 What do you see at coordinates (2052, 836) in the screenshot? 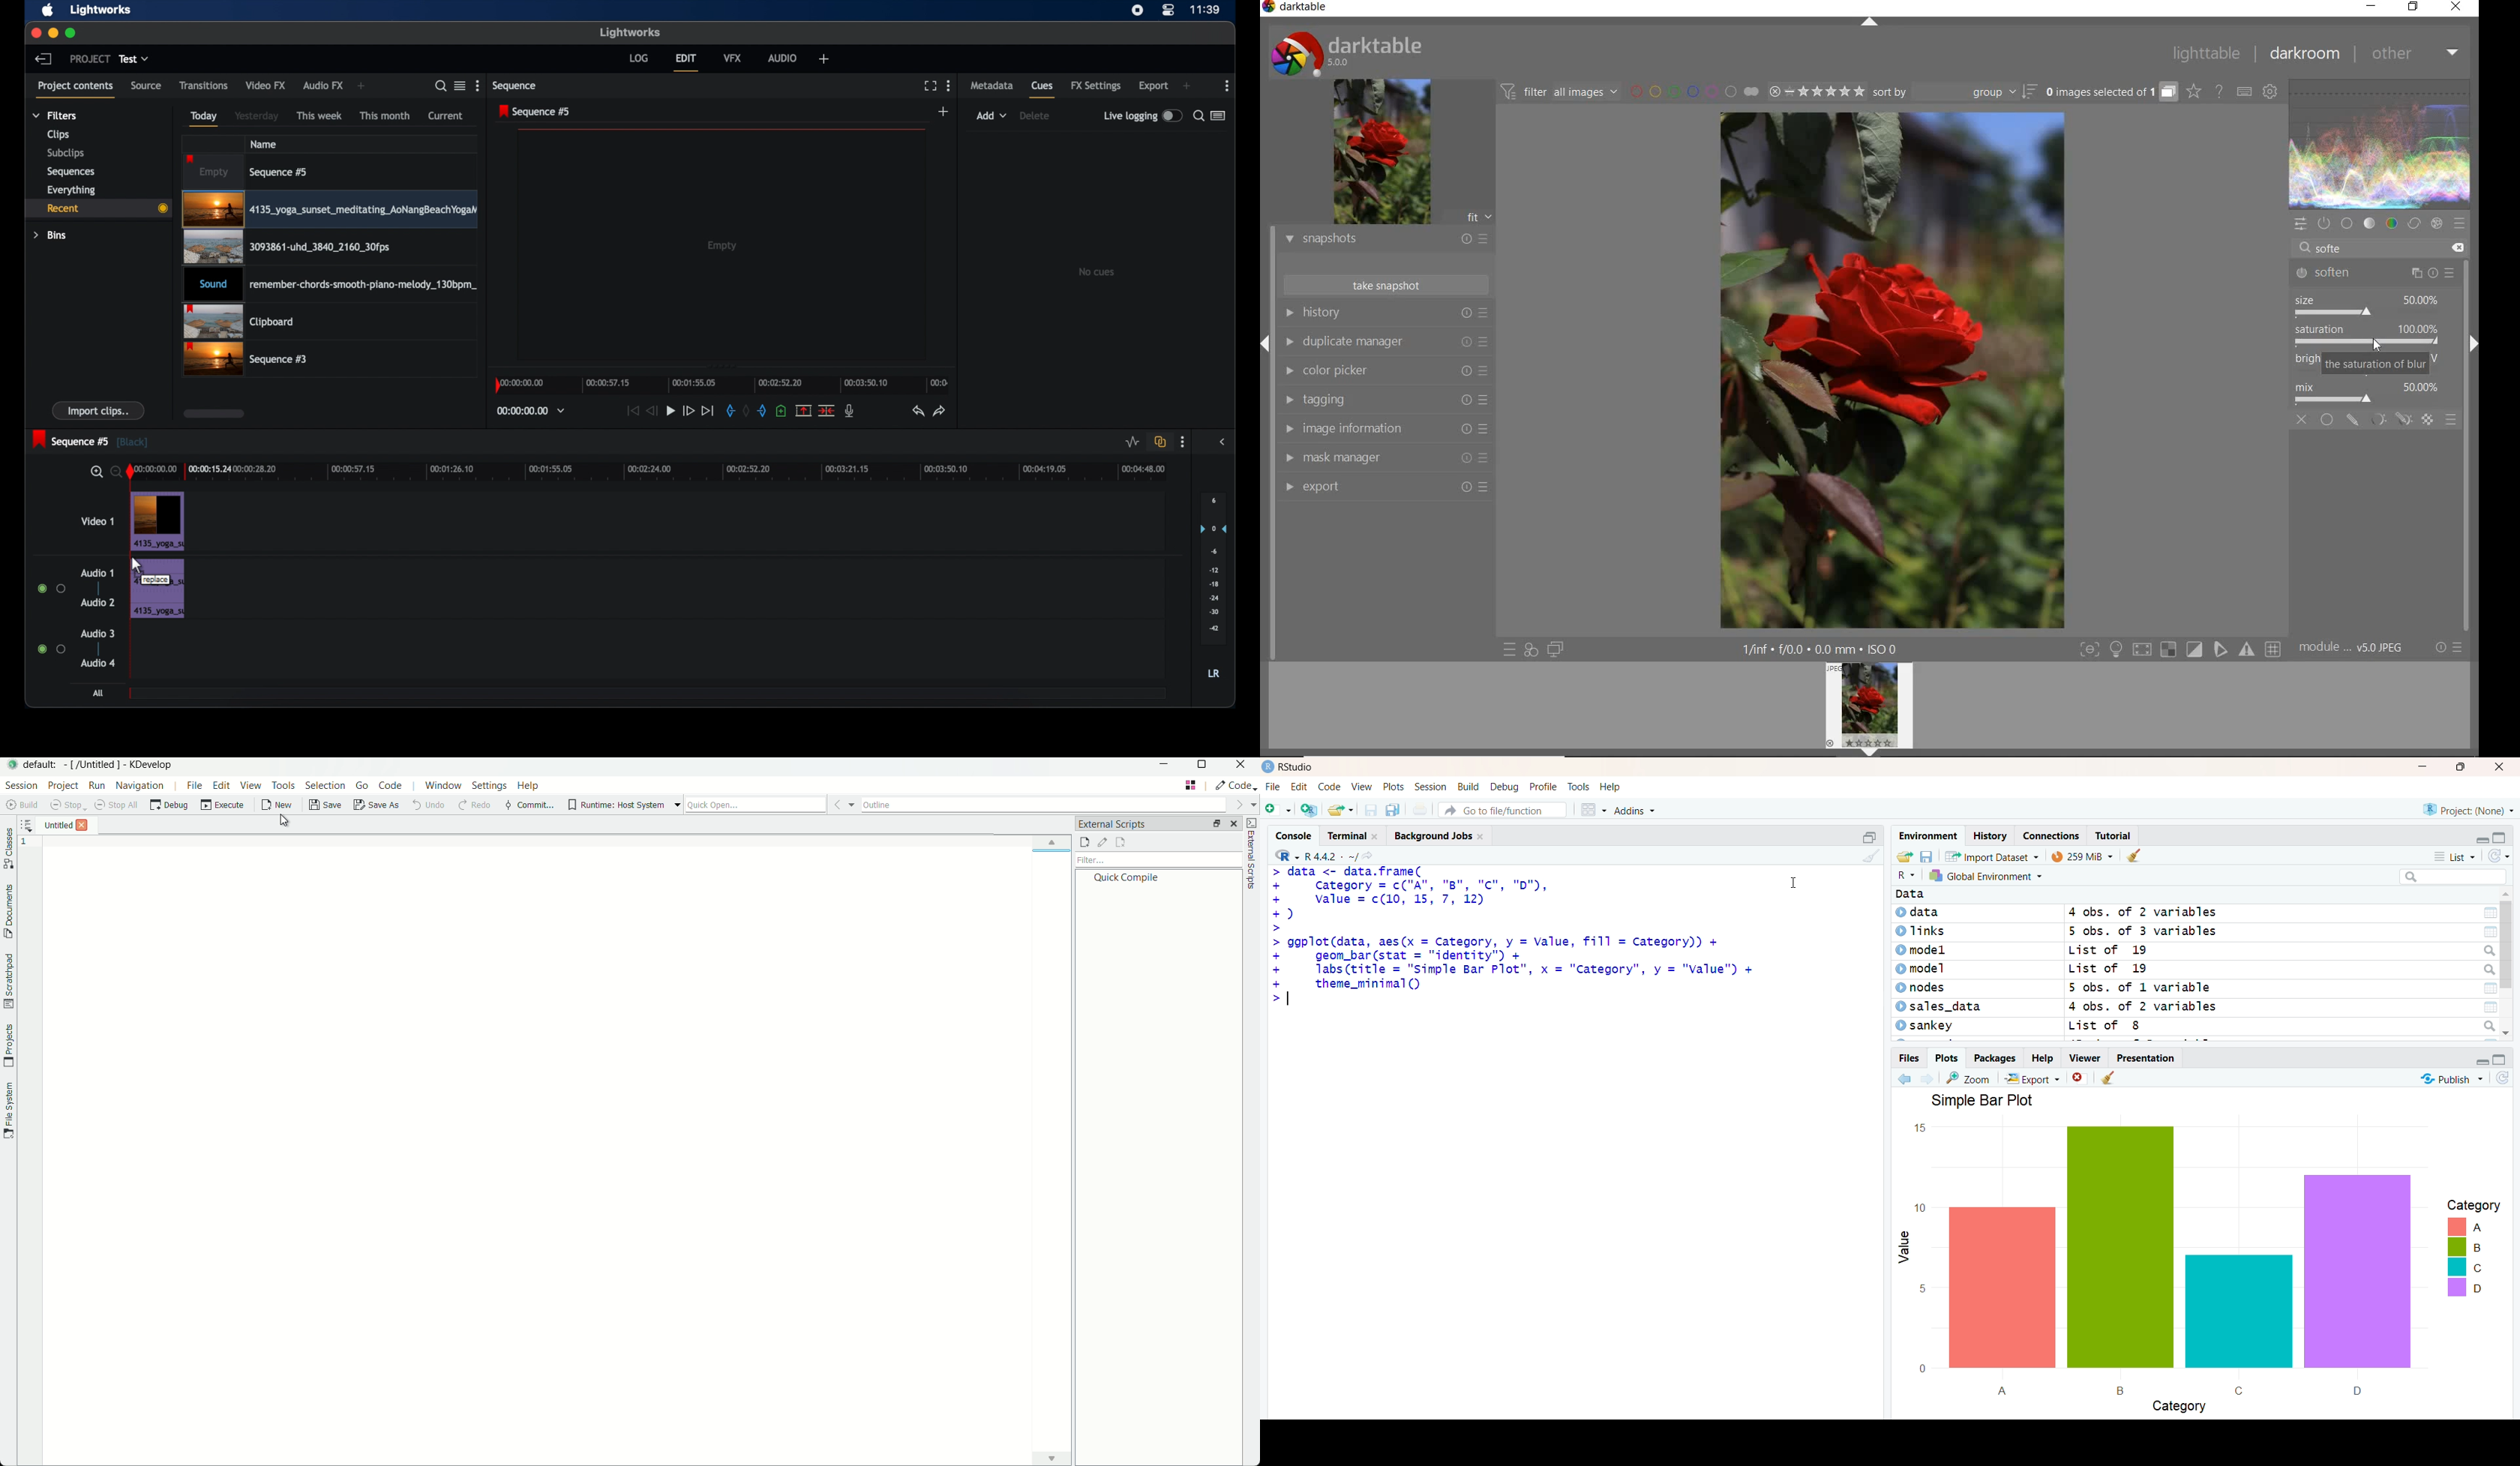
I see `Connections` at bounding box center [2052, 836].